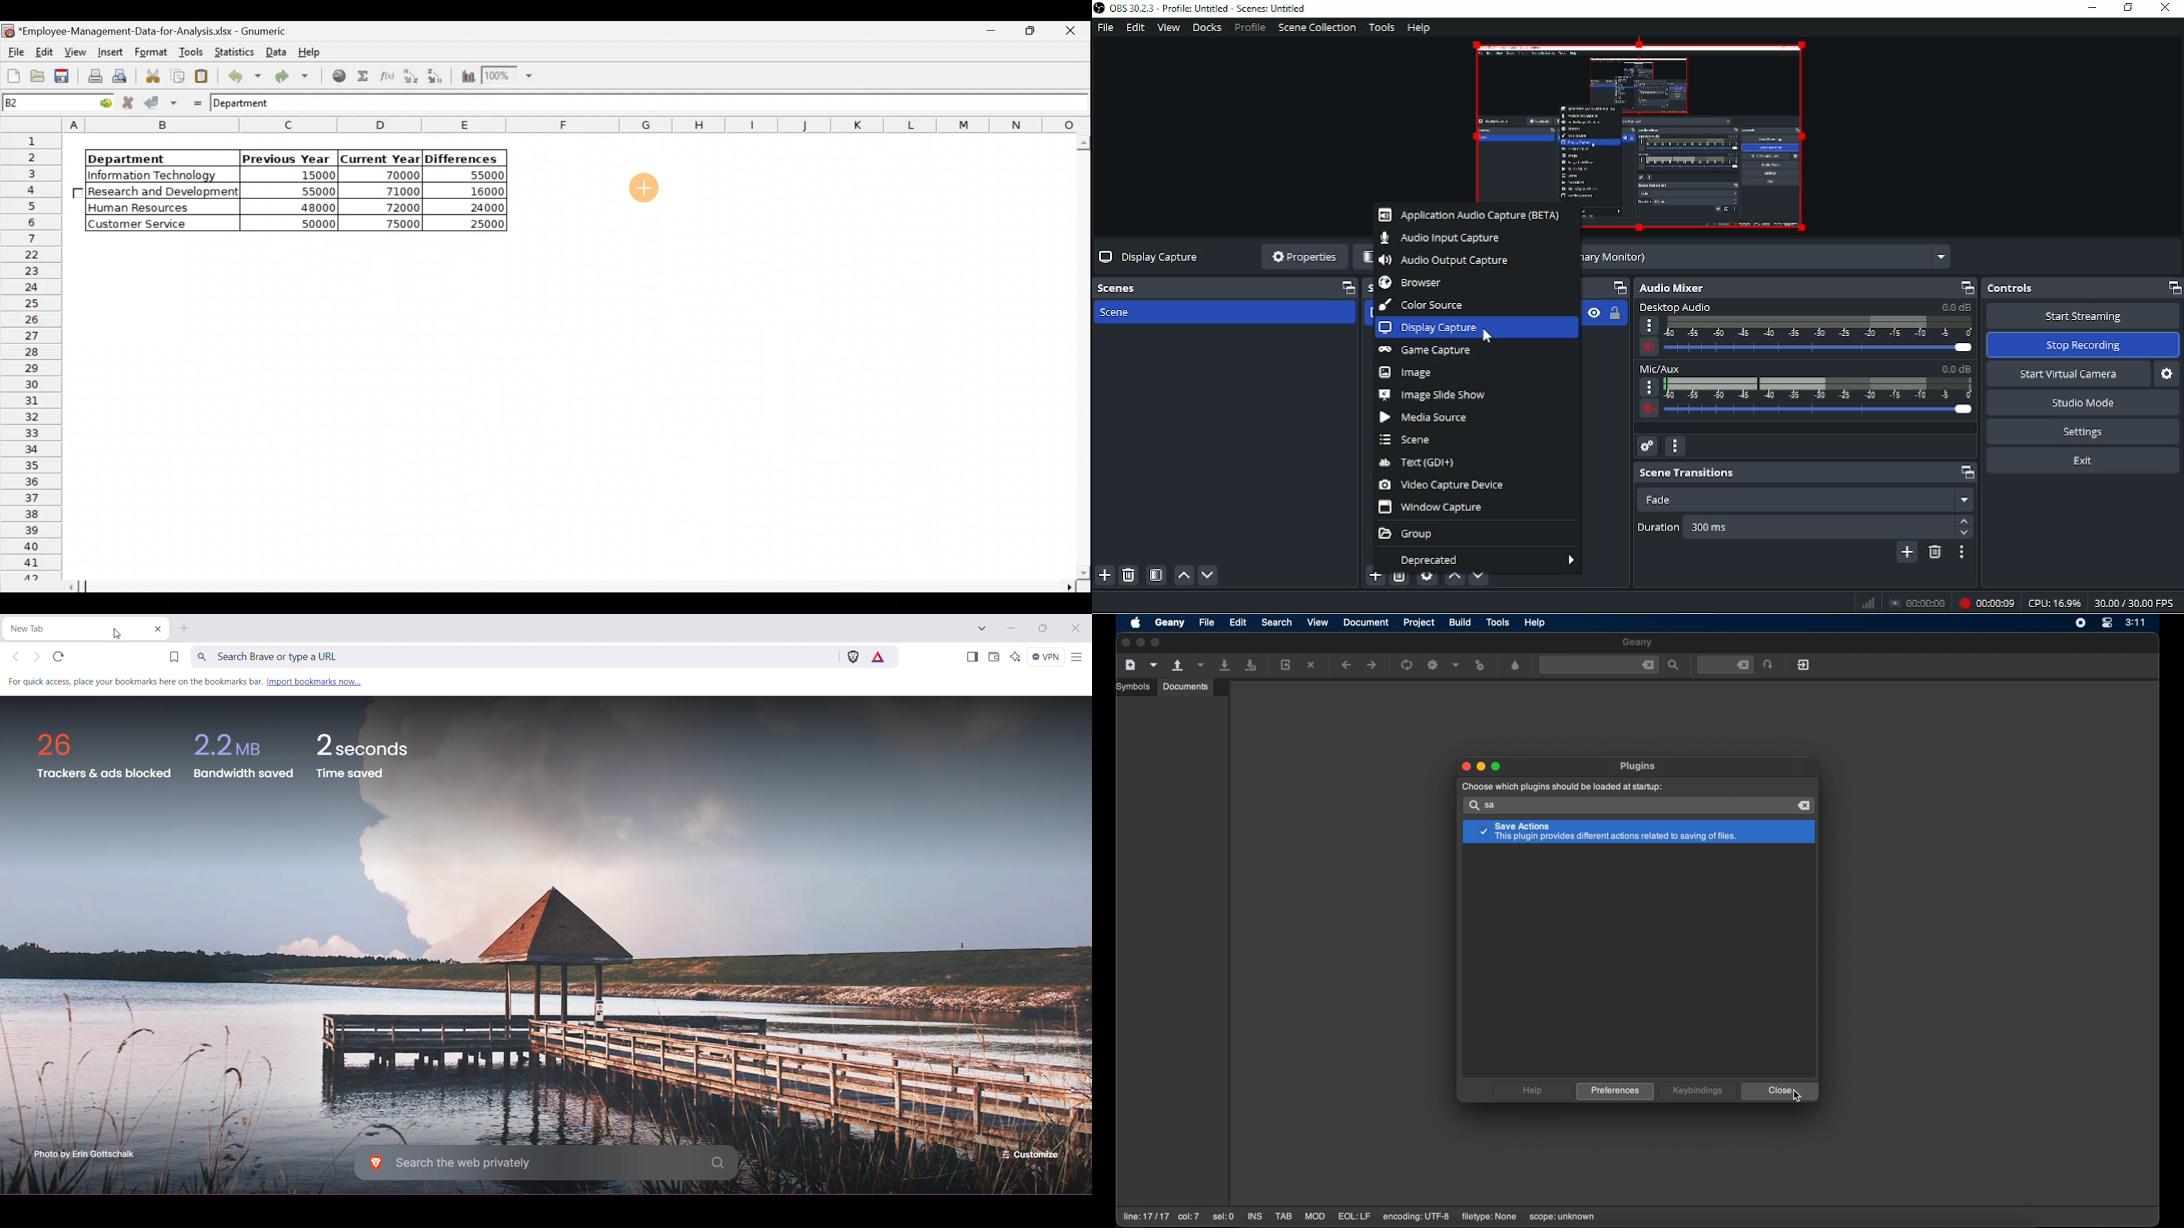 This screenshot has width=2184, height=1232. Describe the element at coordinates (1440, 240) in the screenshot. I see `Audio input capture` at that location.